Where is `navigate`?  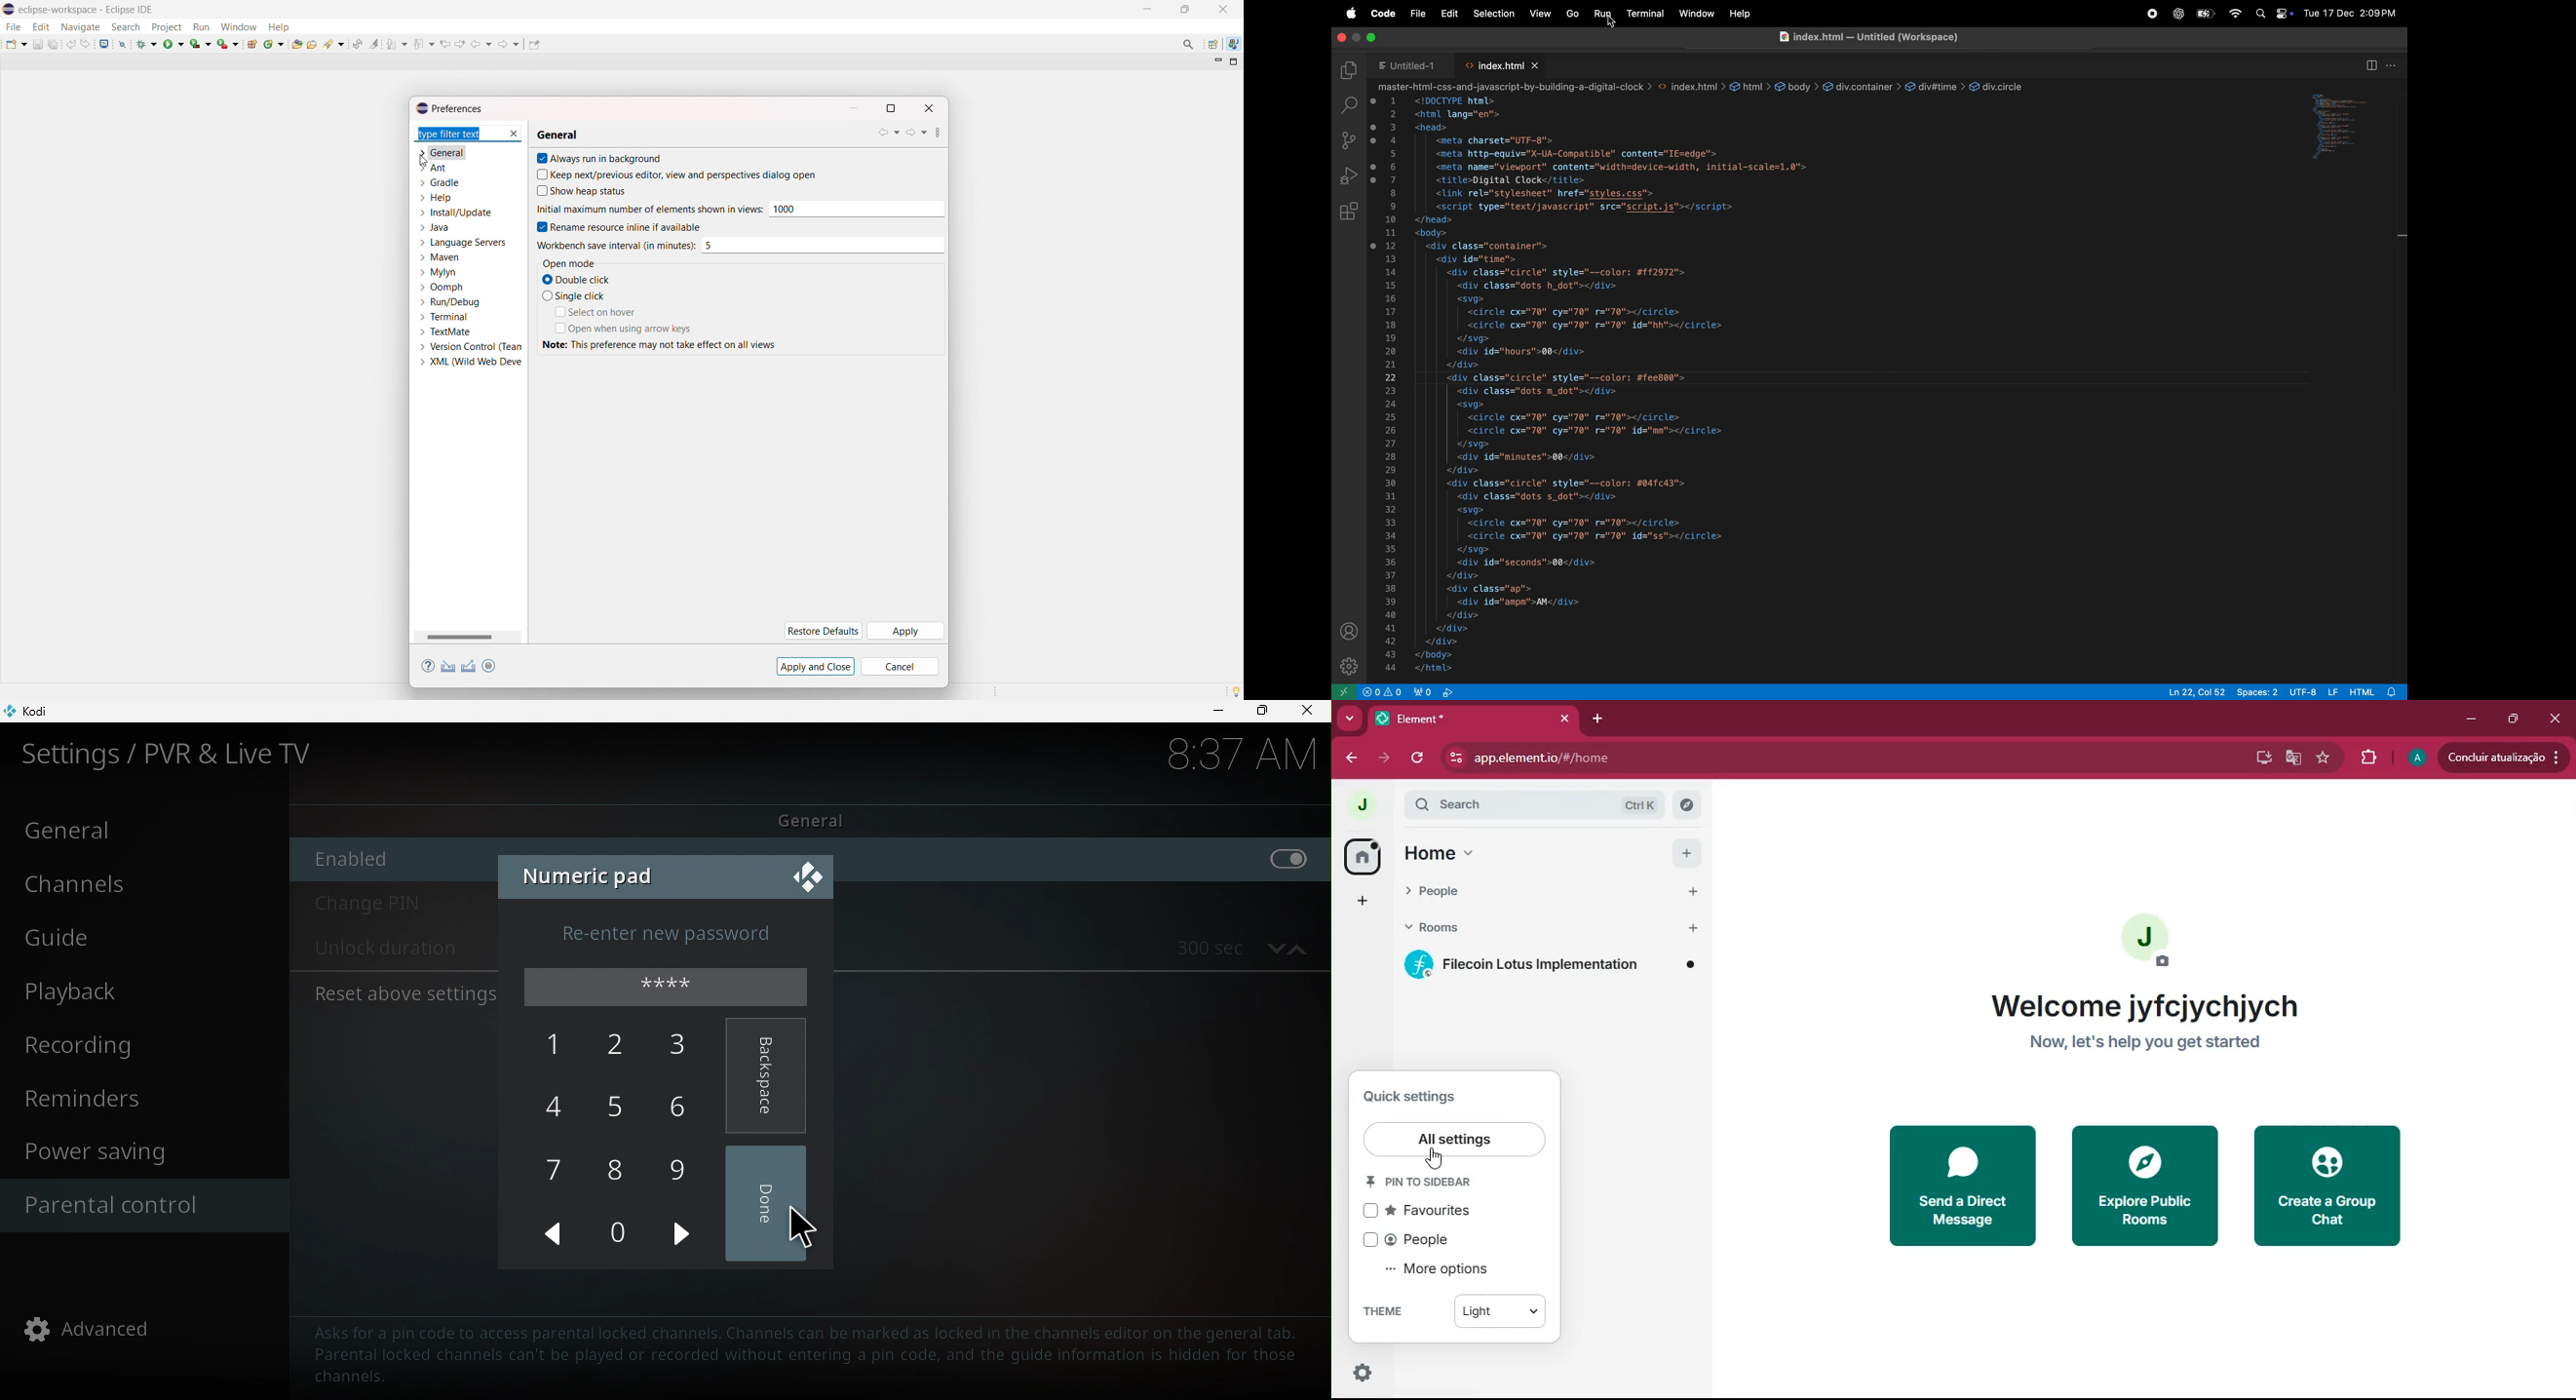 navigate is located at coordinates (80, 27).